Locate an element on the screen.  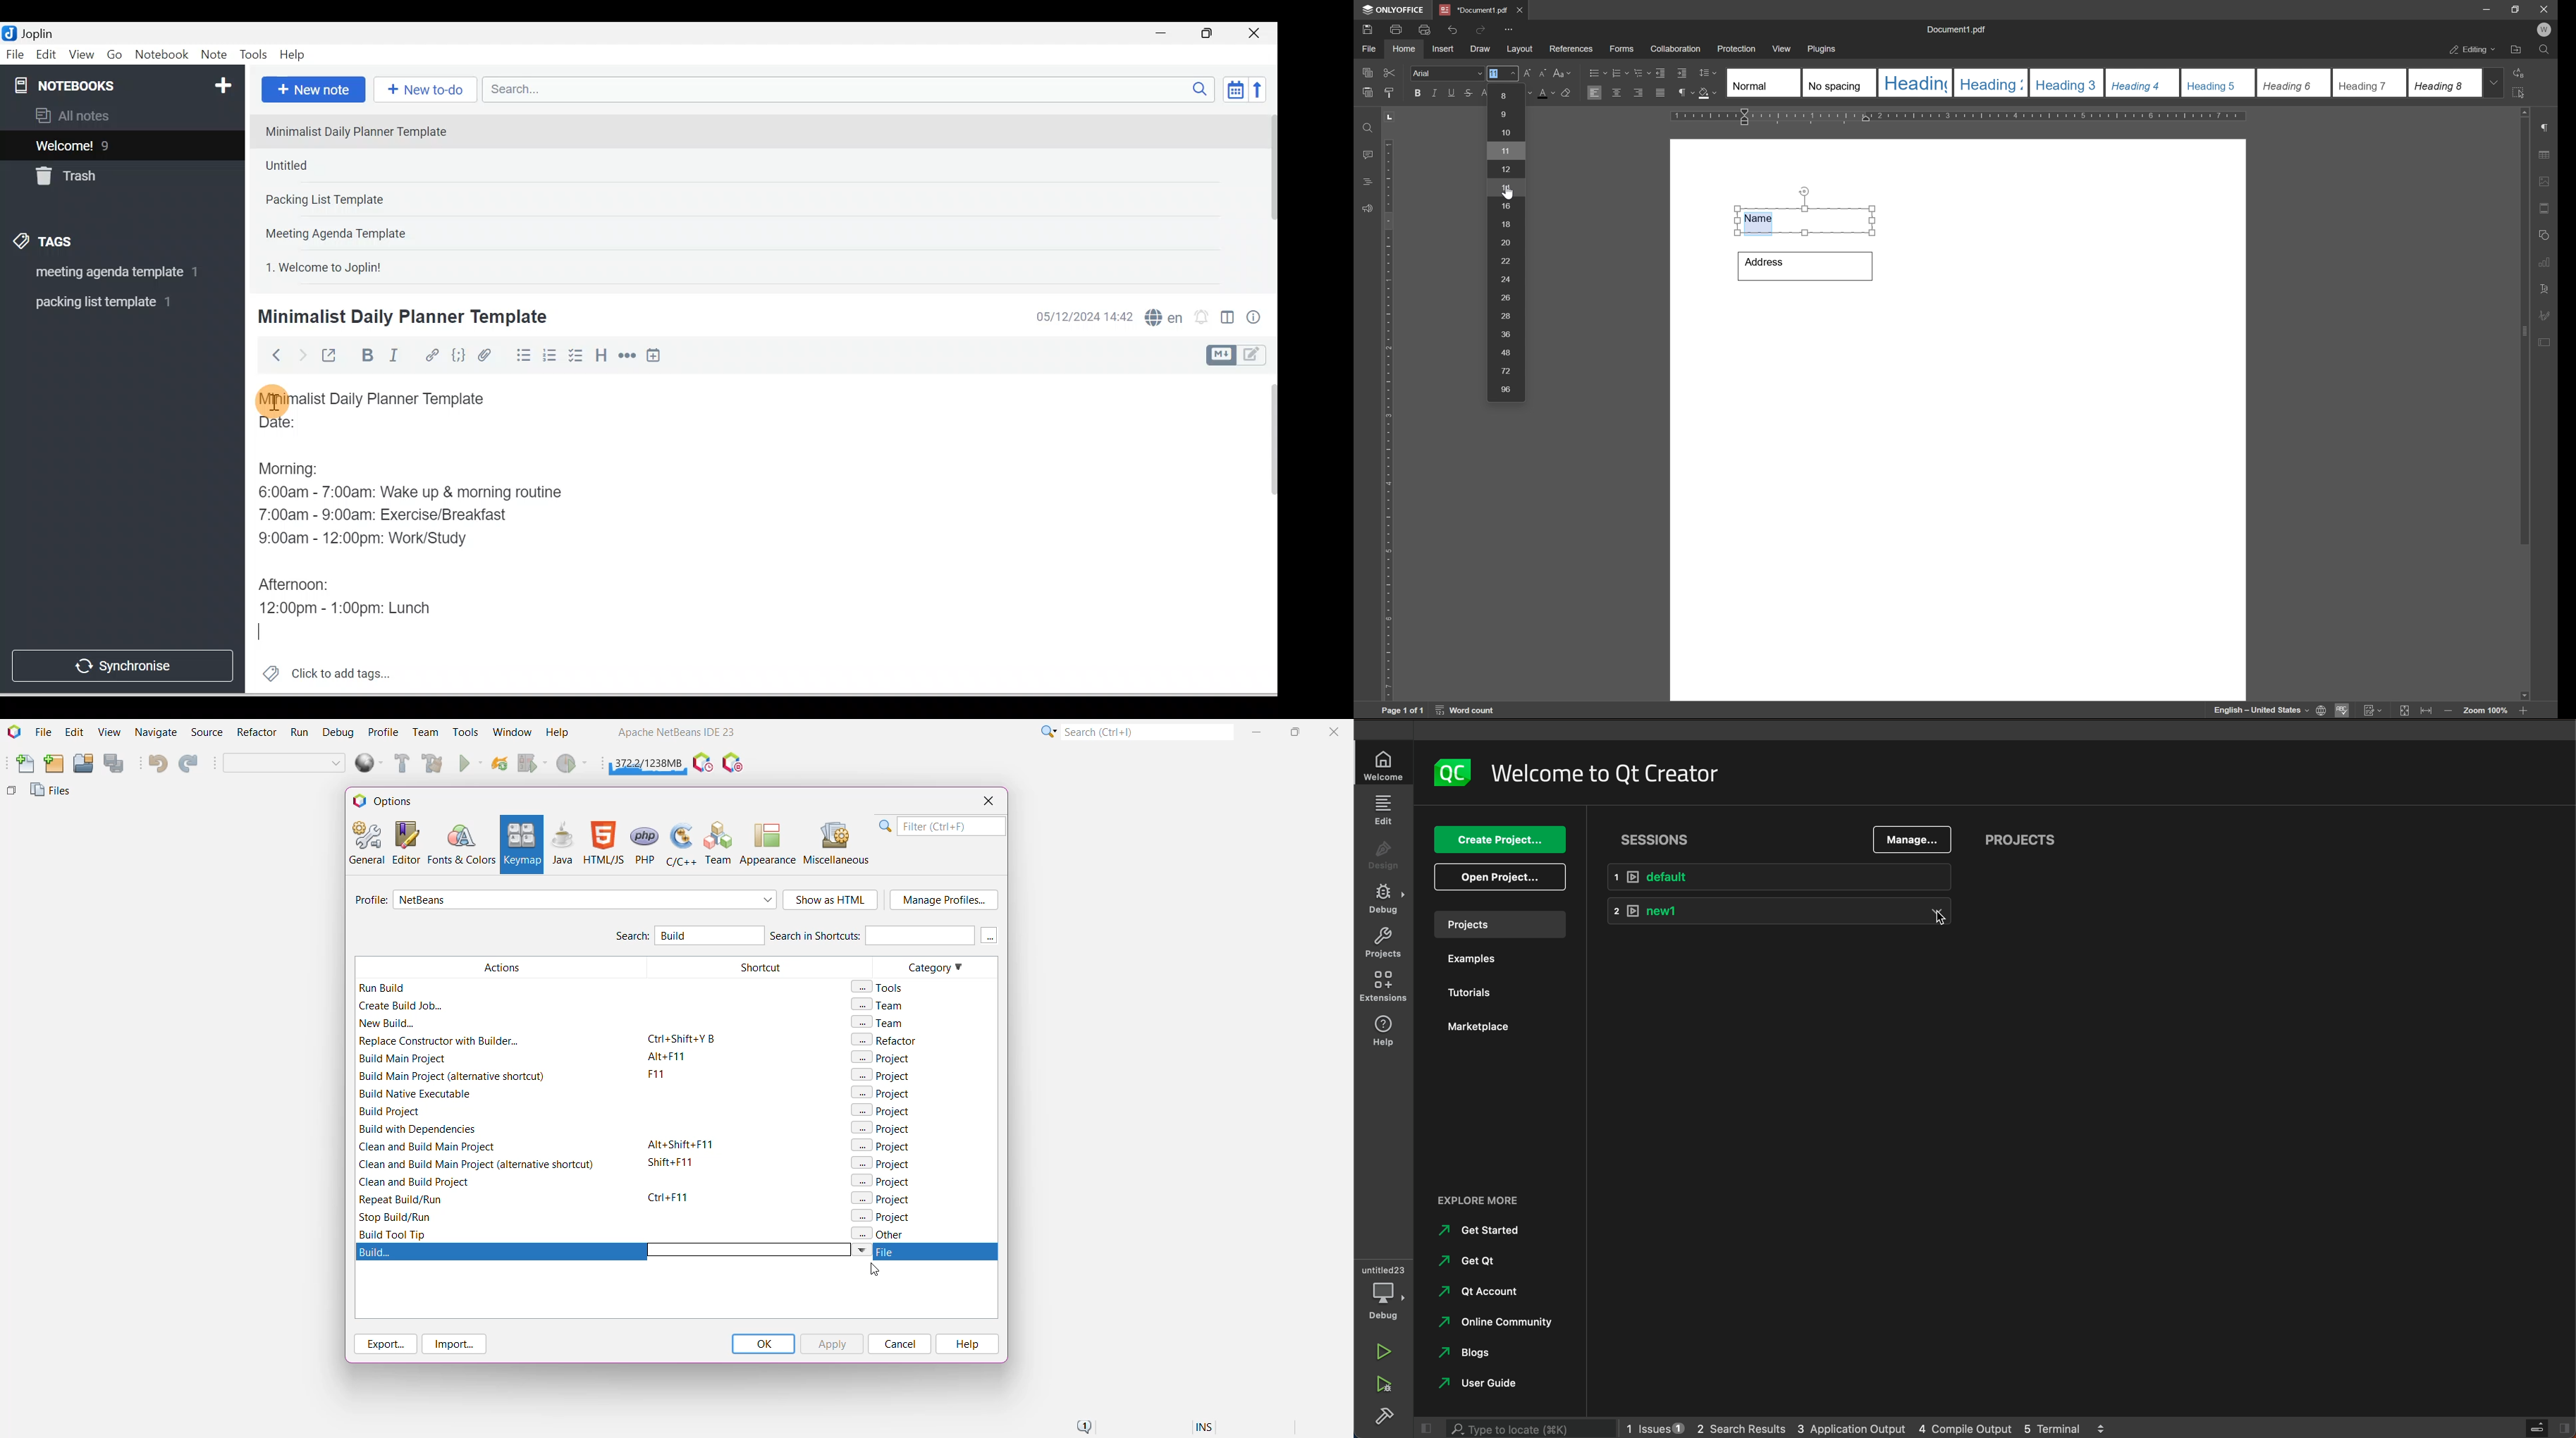
Scroll bar is located at coordinates (1264, 534).